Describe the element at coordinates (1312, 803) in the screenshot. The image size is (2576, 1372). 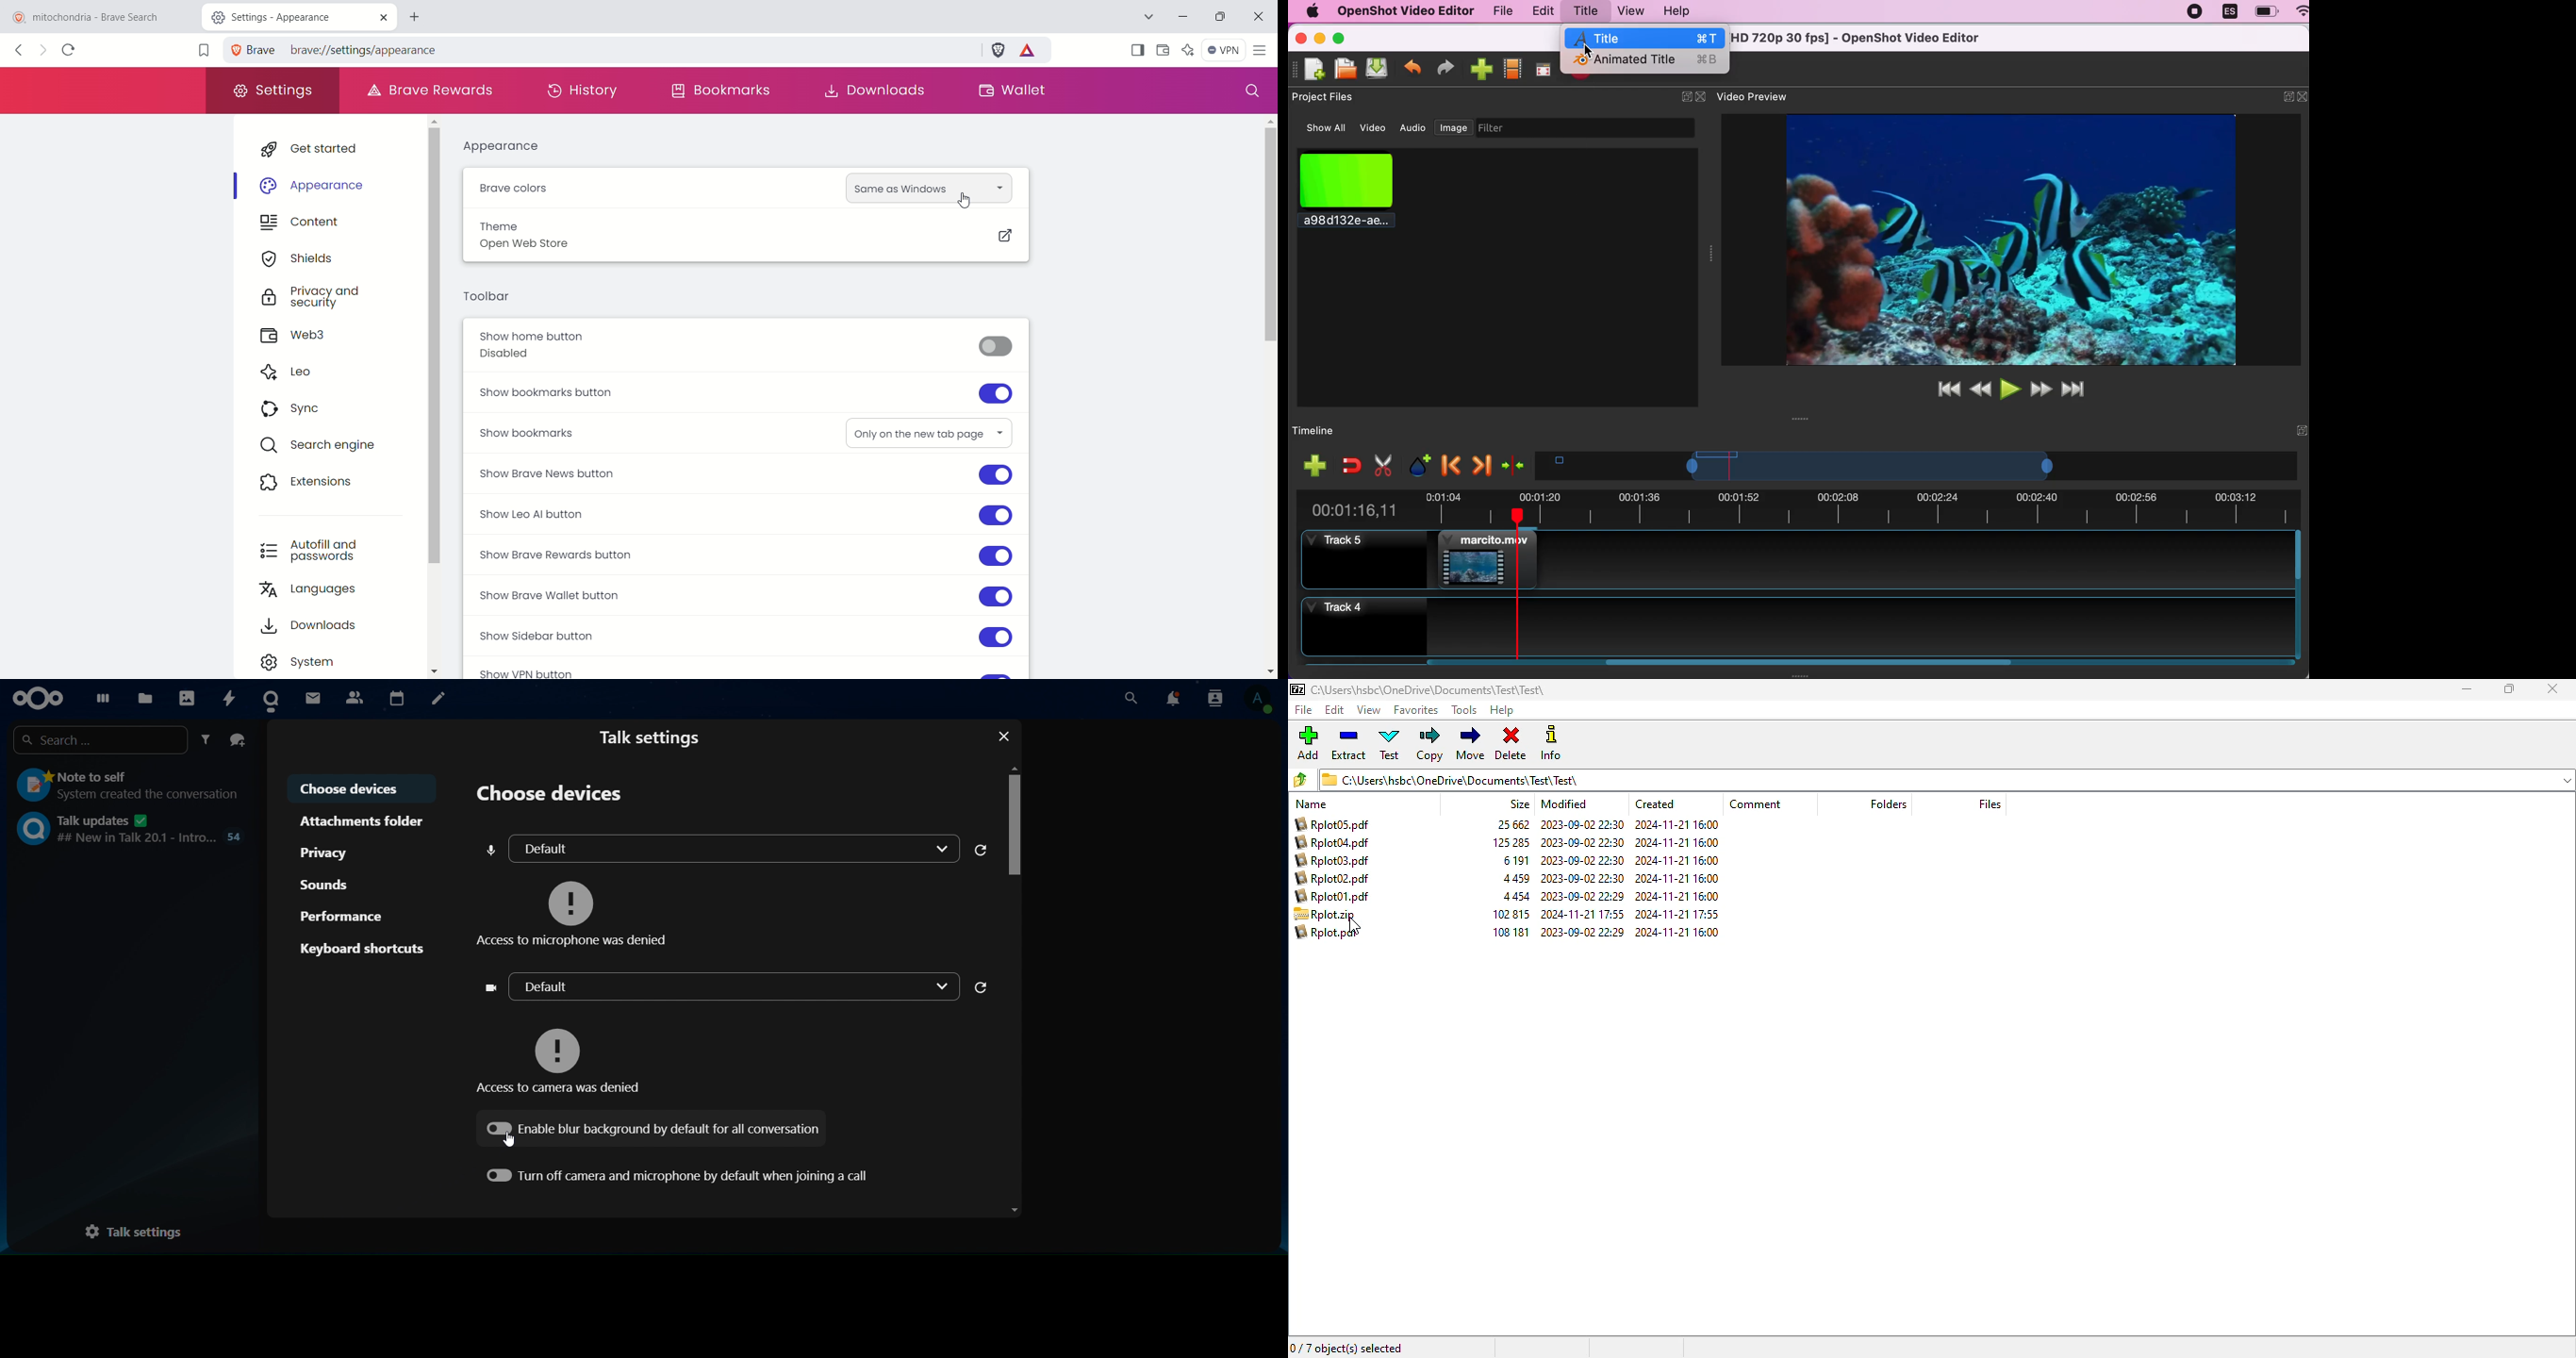
I see `name` at that location.